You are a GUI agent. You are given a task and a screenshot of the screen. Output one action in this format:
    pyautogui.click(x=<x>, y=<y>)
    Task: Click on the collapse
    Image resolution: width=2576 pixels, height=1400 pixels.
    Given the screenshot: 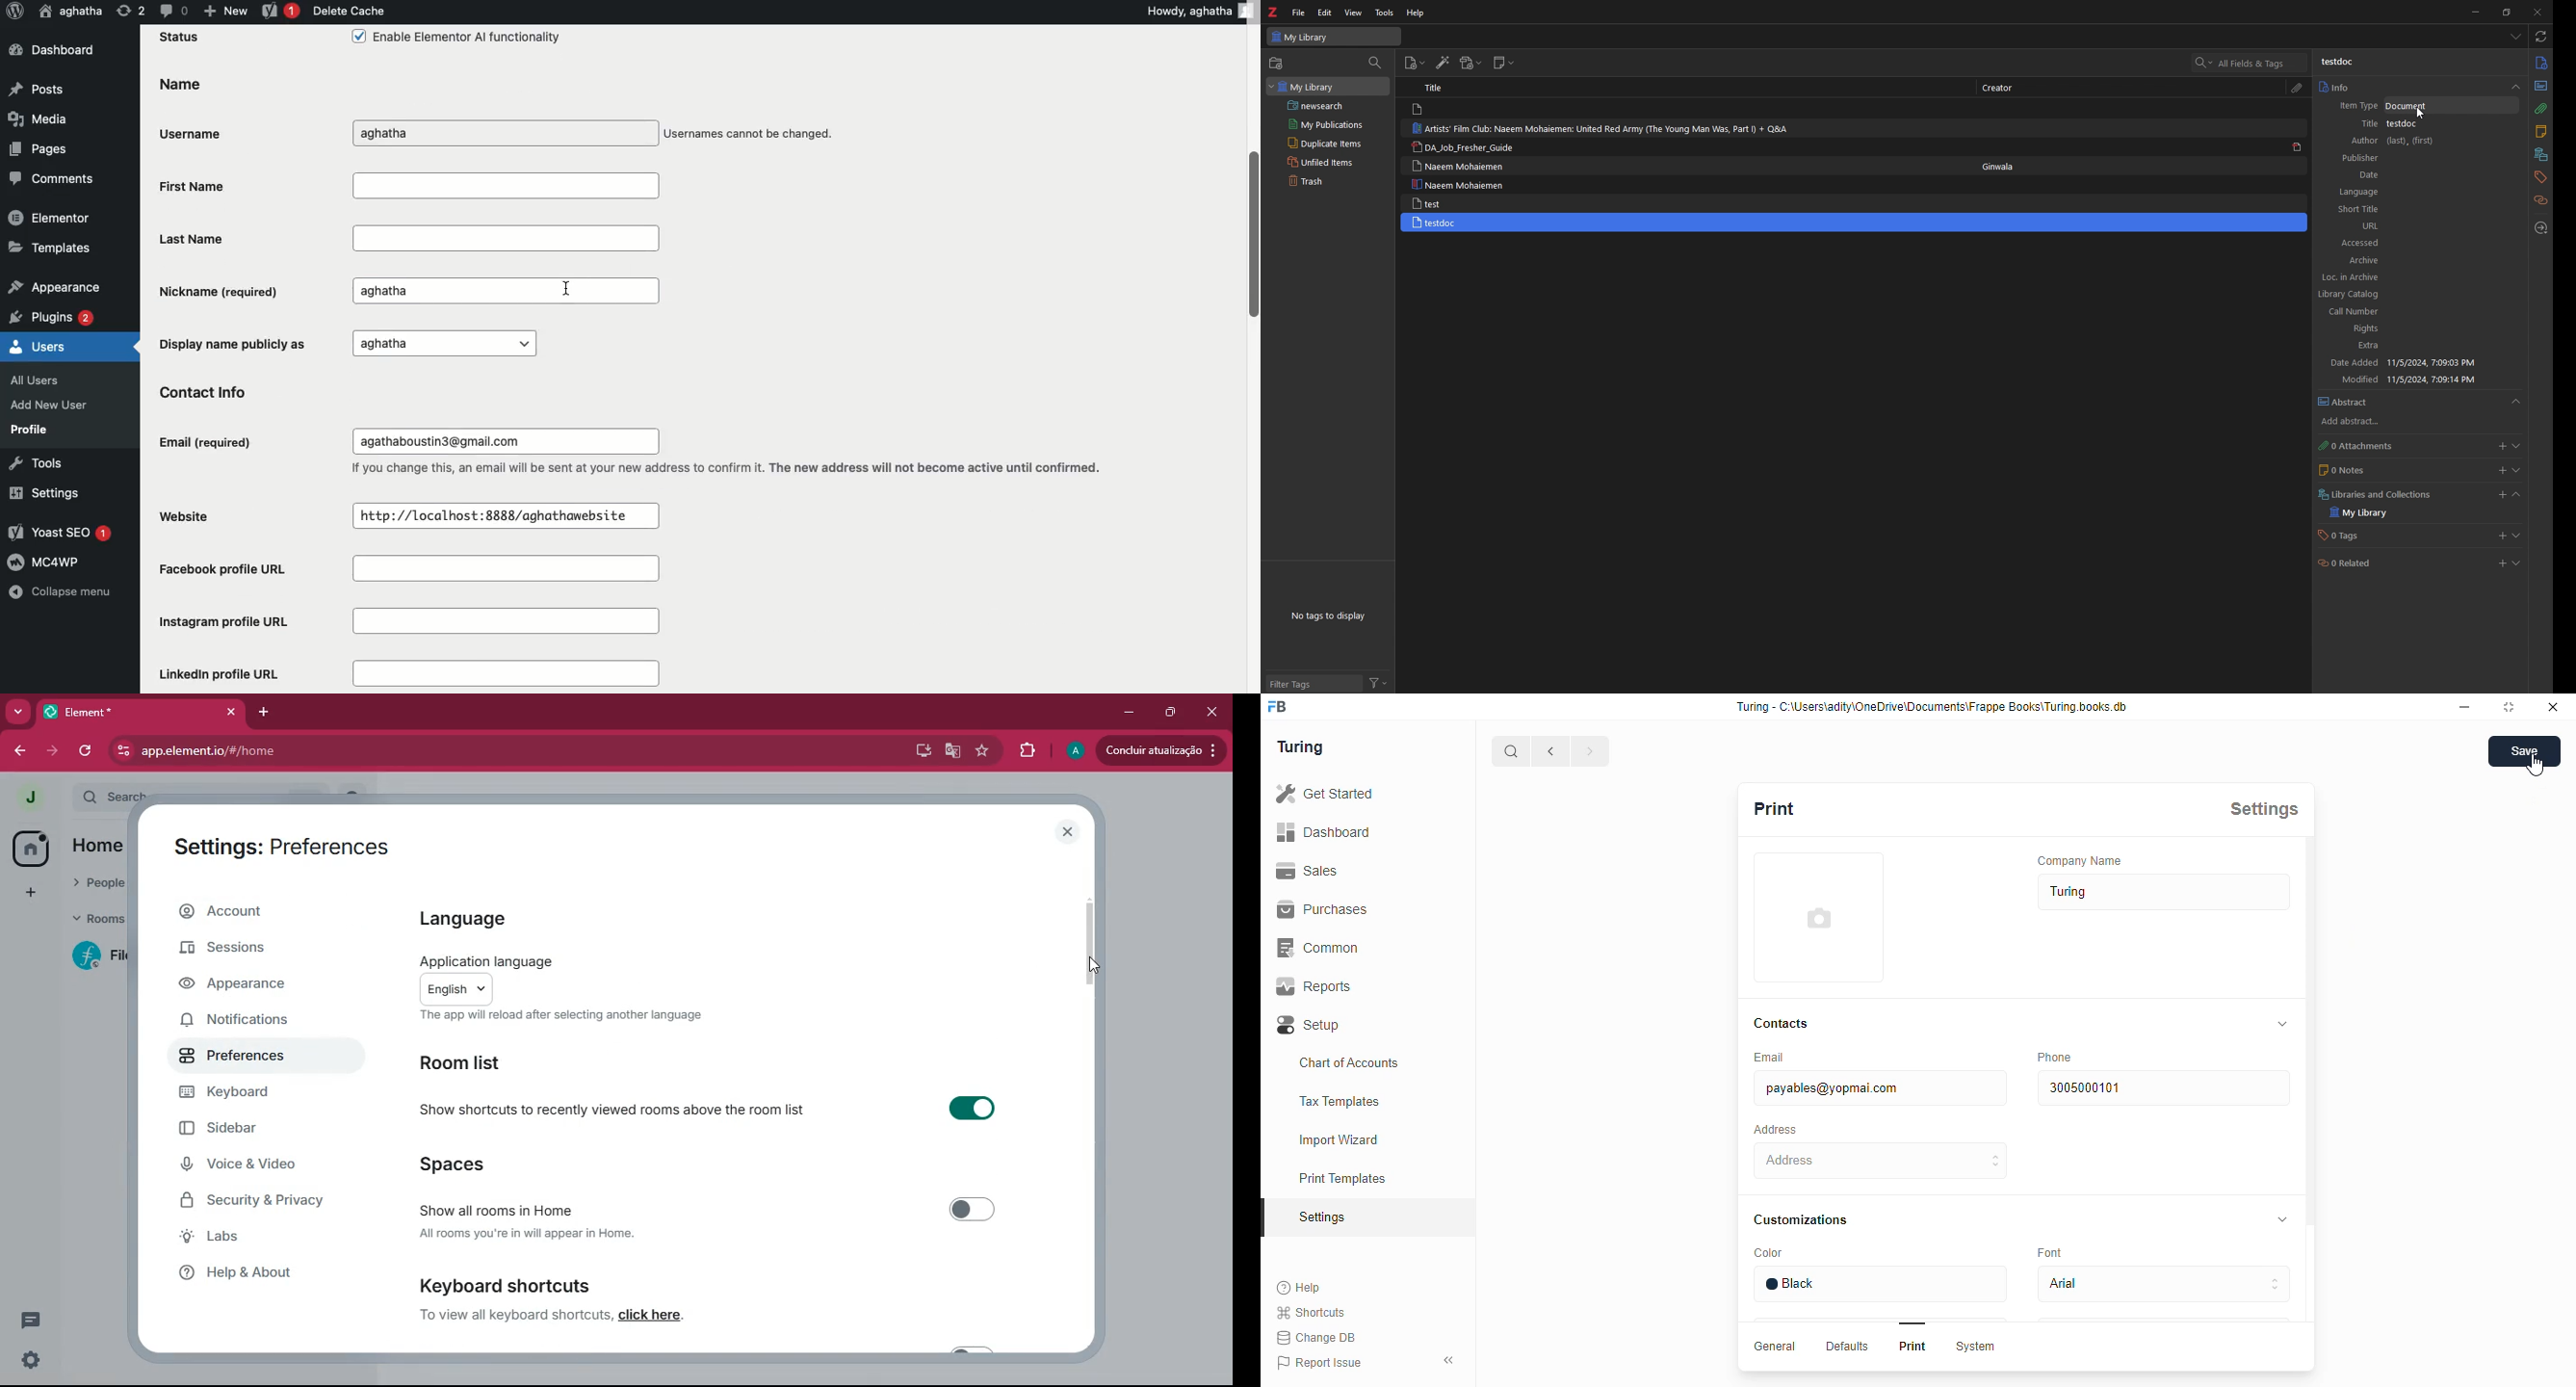 What is the action you would take?
    pyautogui.click(x=1450, y=1360)
    